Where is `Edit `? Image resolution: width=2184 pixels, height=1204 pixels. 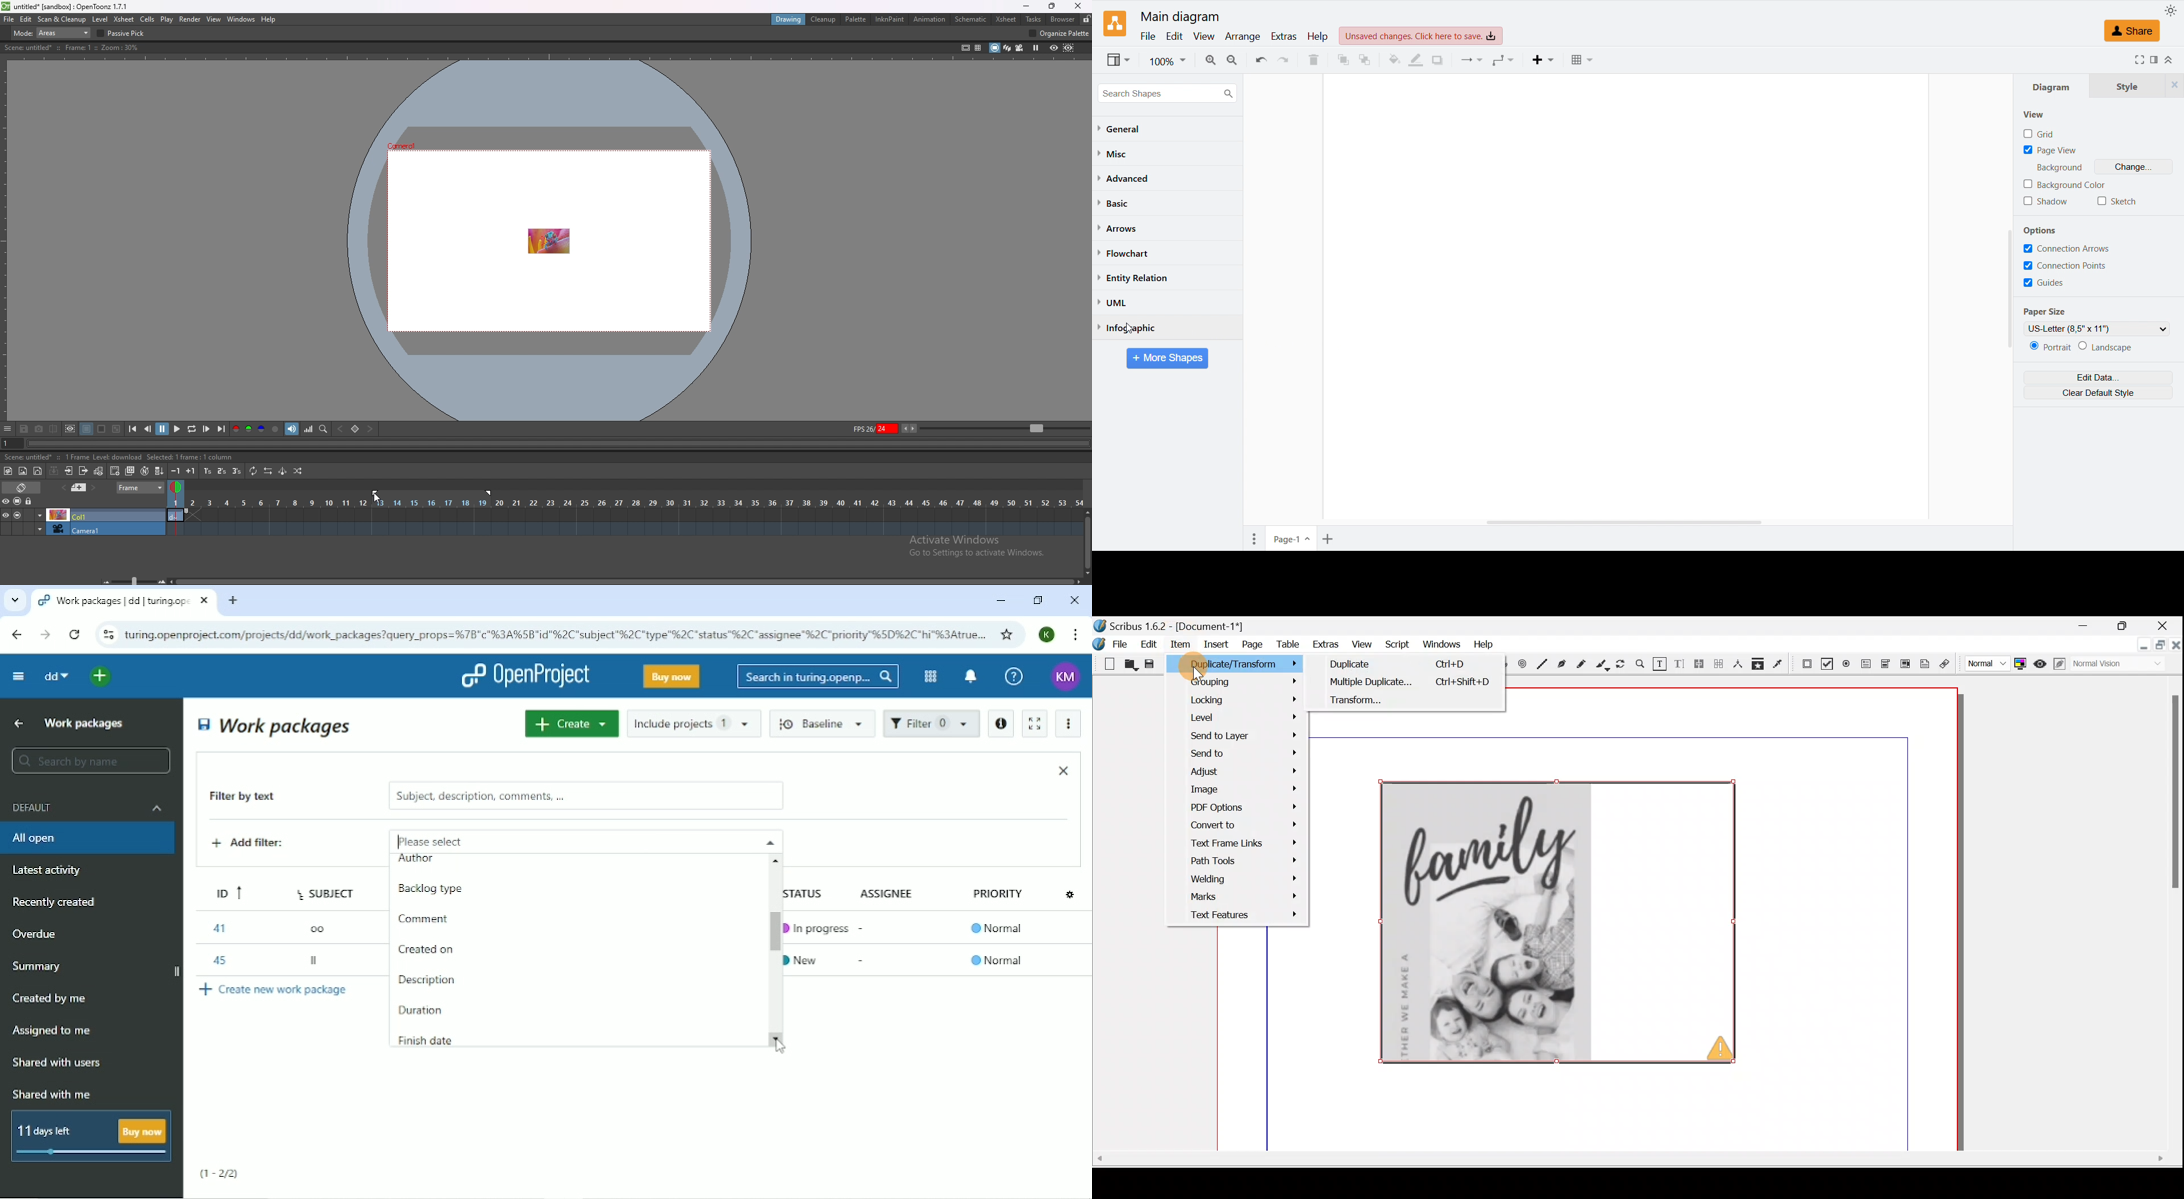 Edit  is located at coordinates (1173, 36).